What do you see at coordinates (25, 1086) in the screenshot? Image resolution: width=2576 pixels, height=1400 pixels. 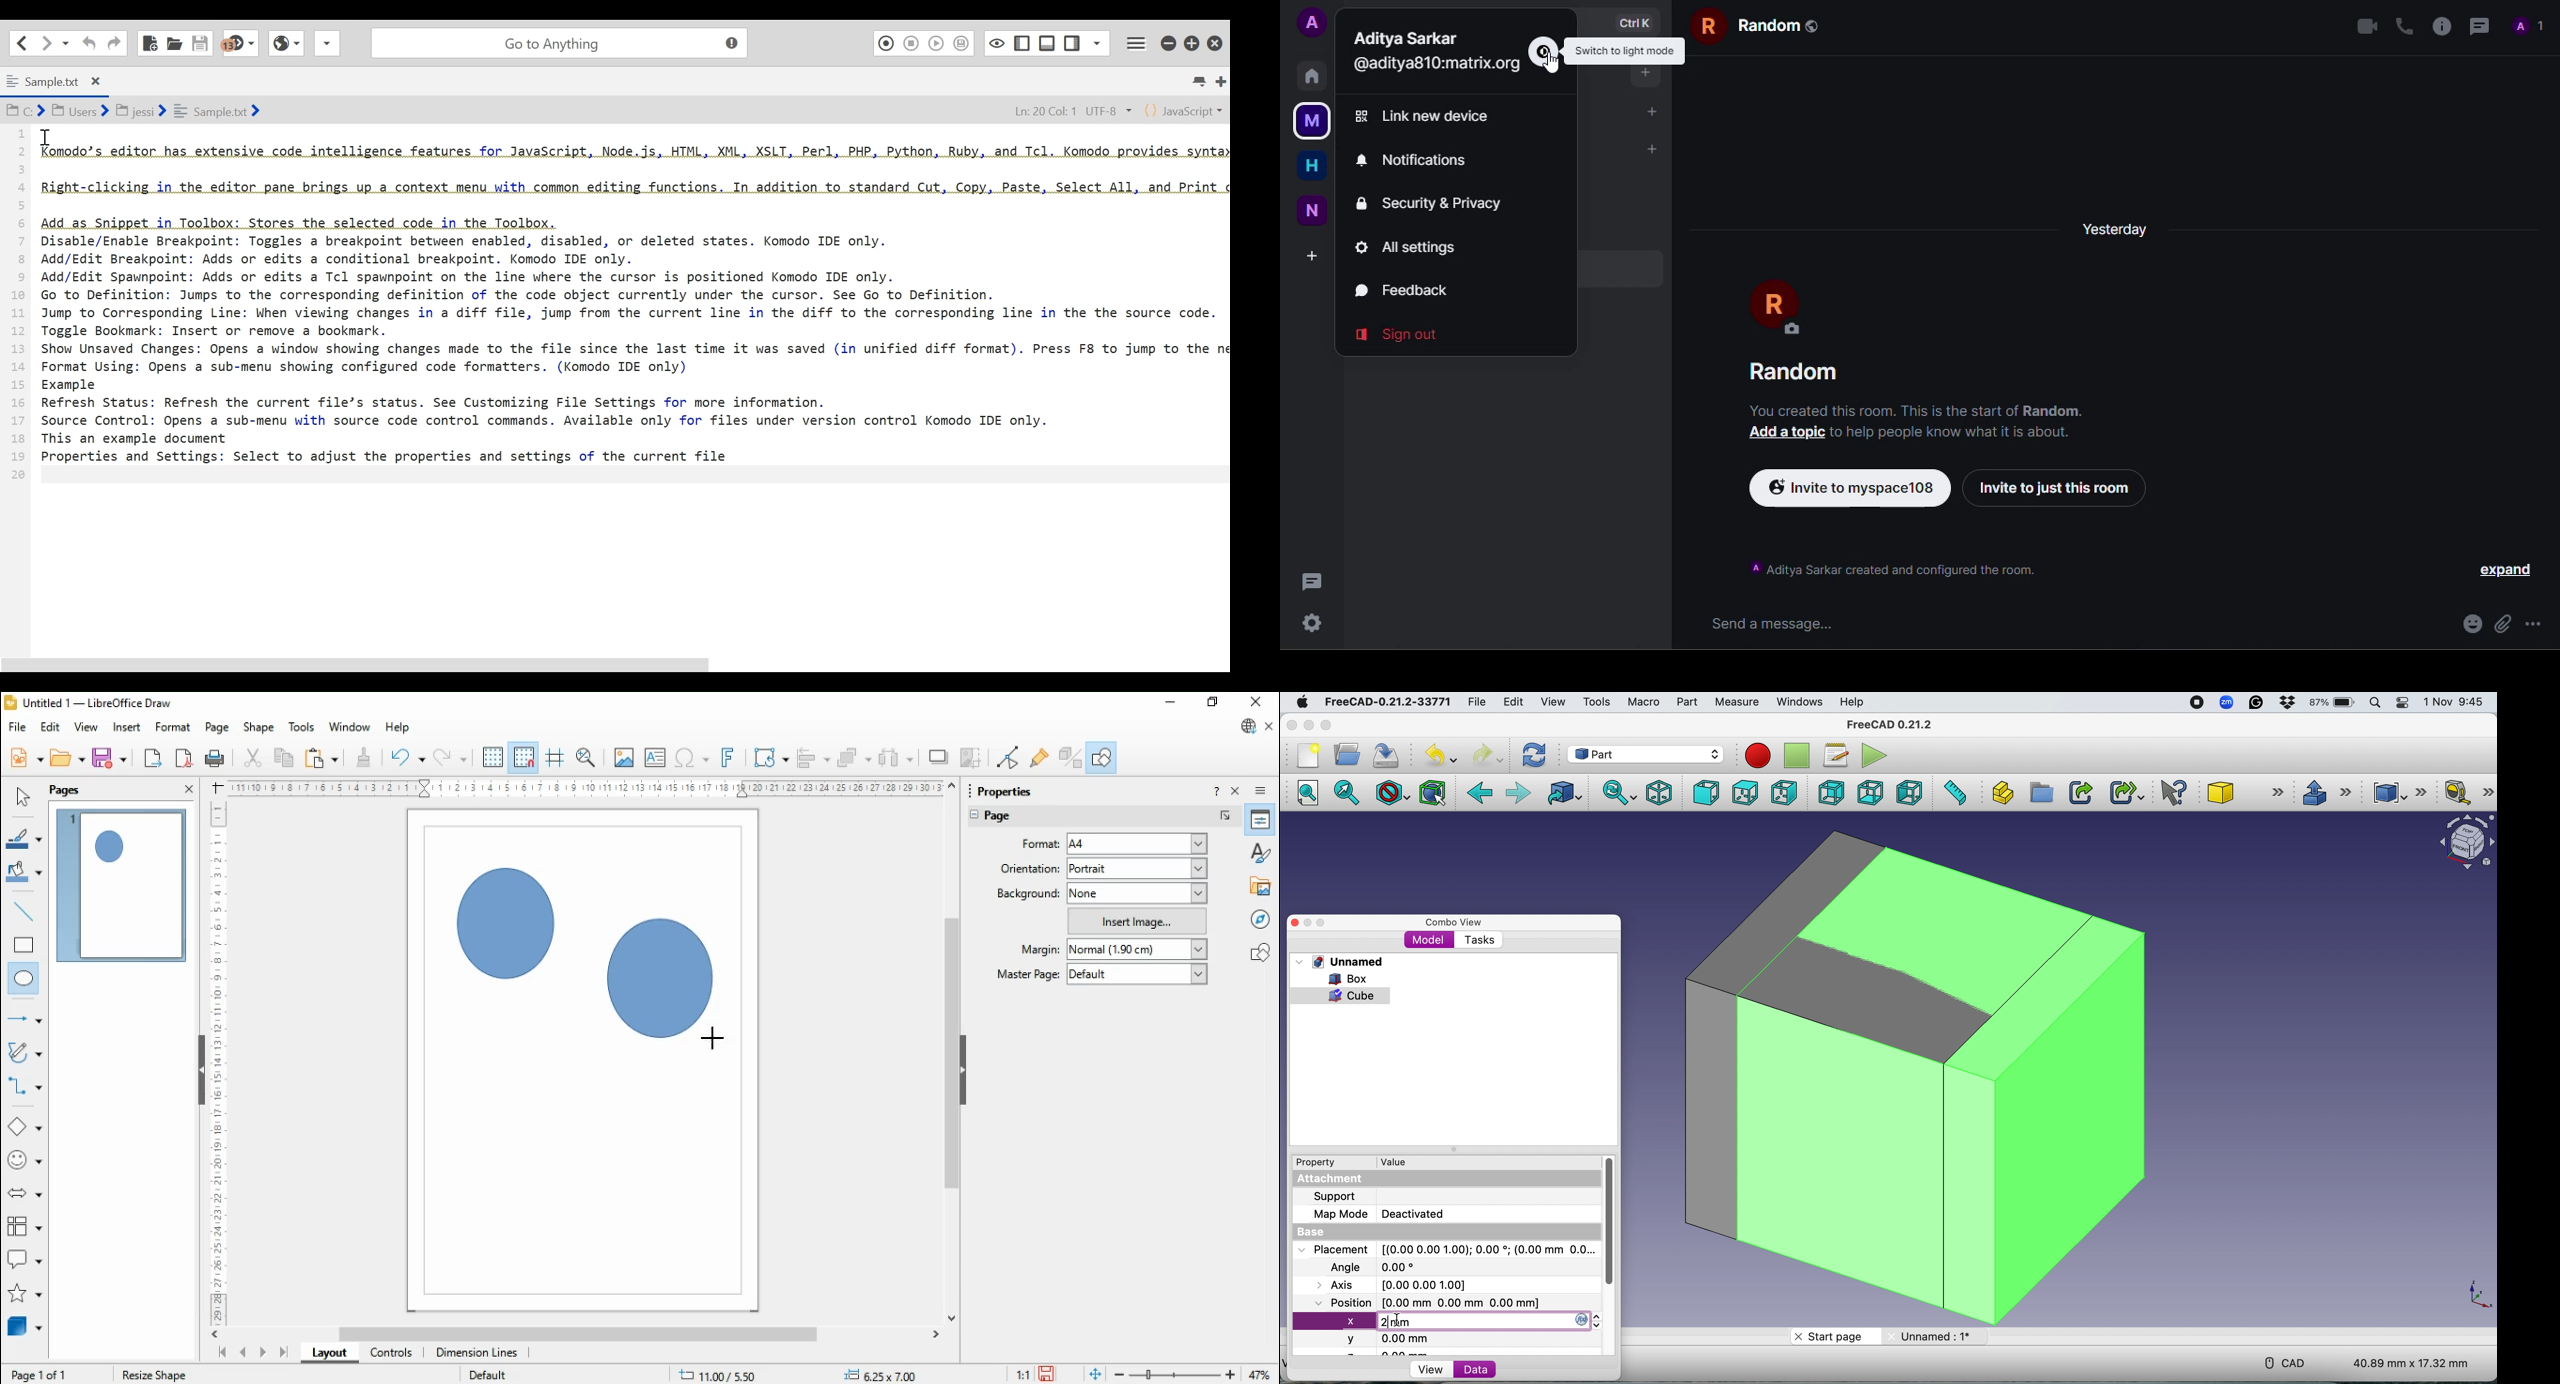 I see `connectors` at bounding box center [25, 1086].